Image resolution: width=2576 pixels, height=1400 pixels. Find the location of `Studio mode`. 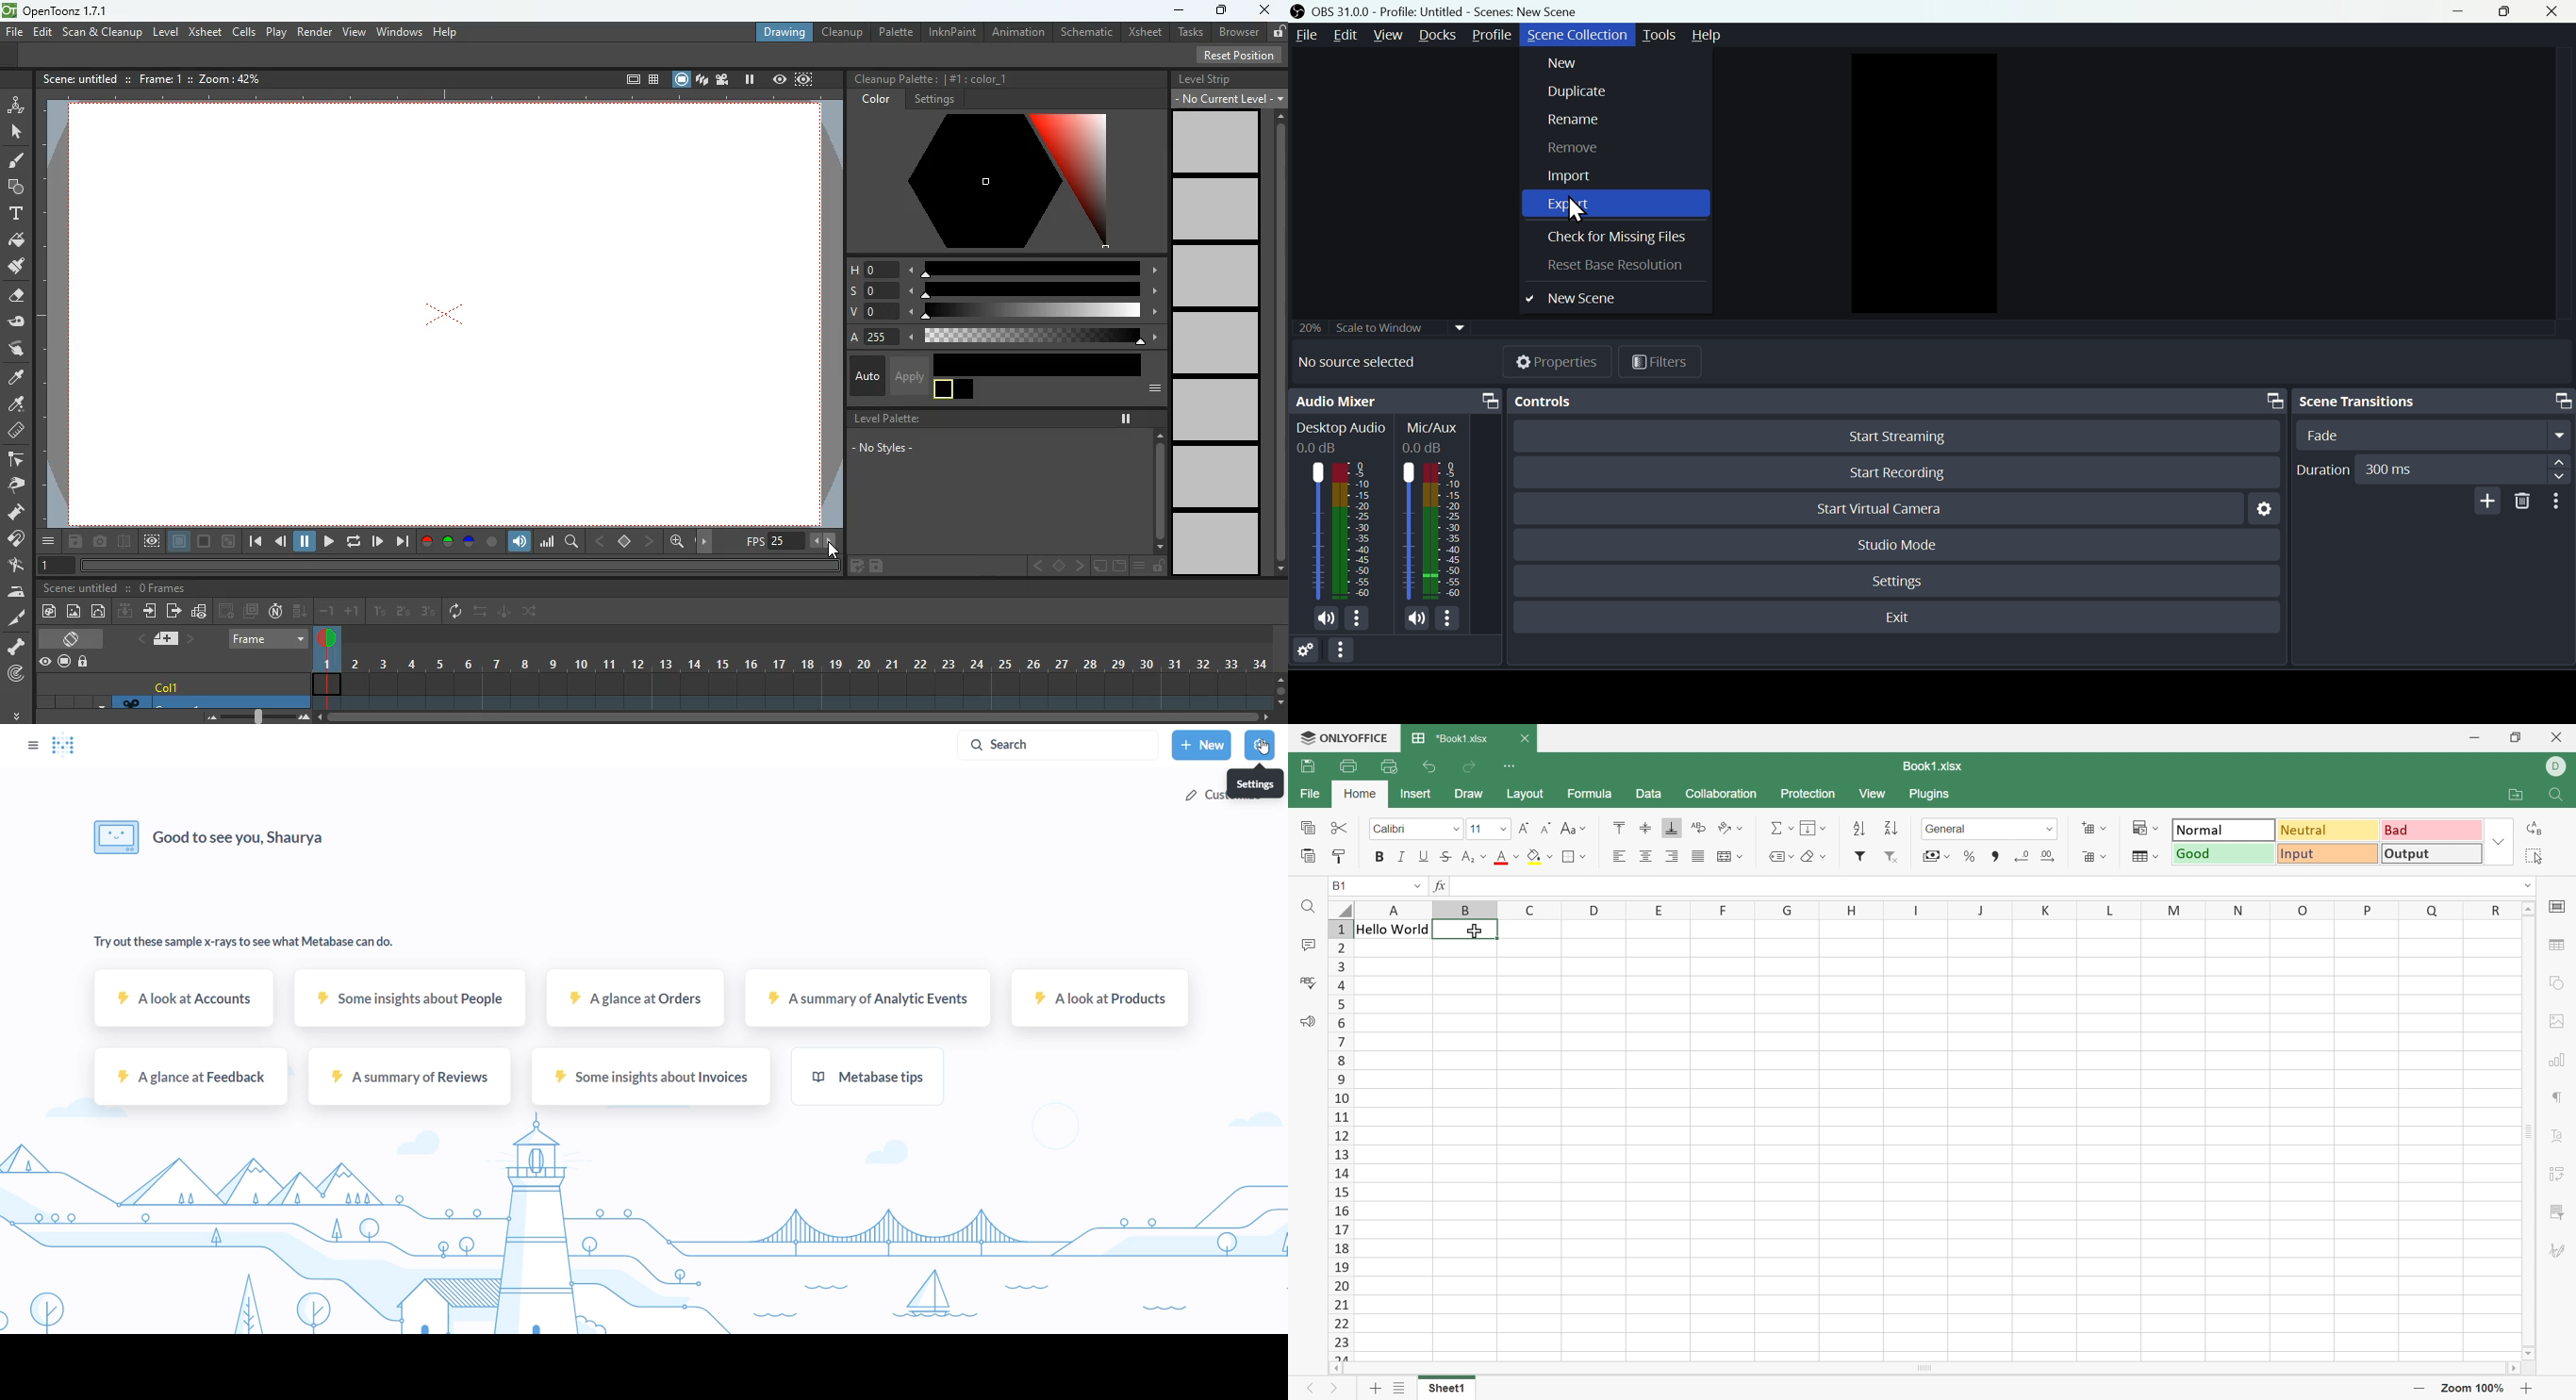

Studio mode is located at coordinates (1898, 543).